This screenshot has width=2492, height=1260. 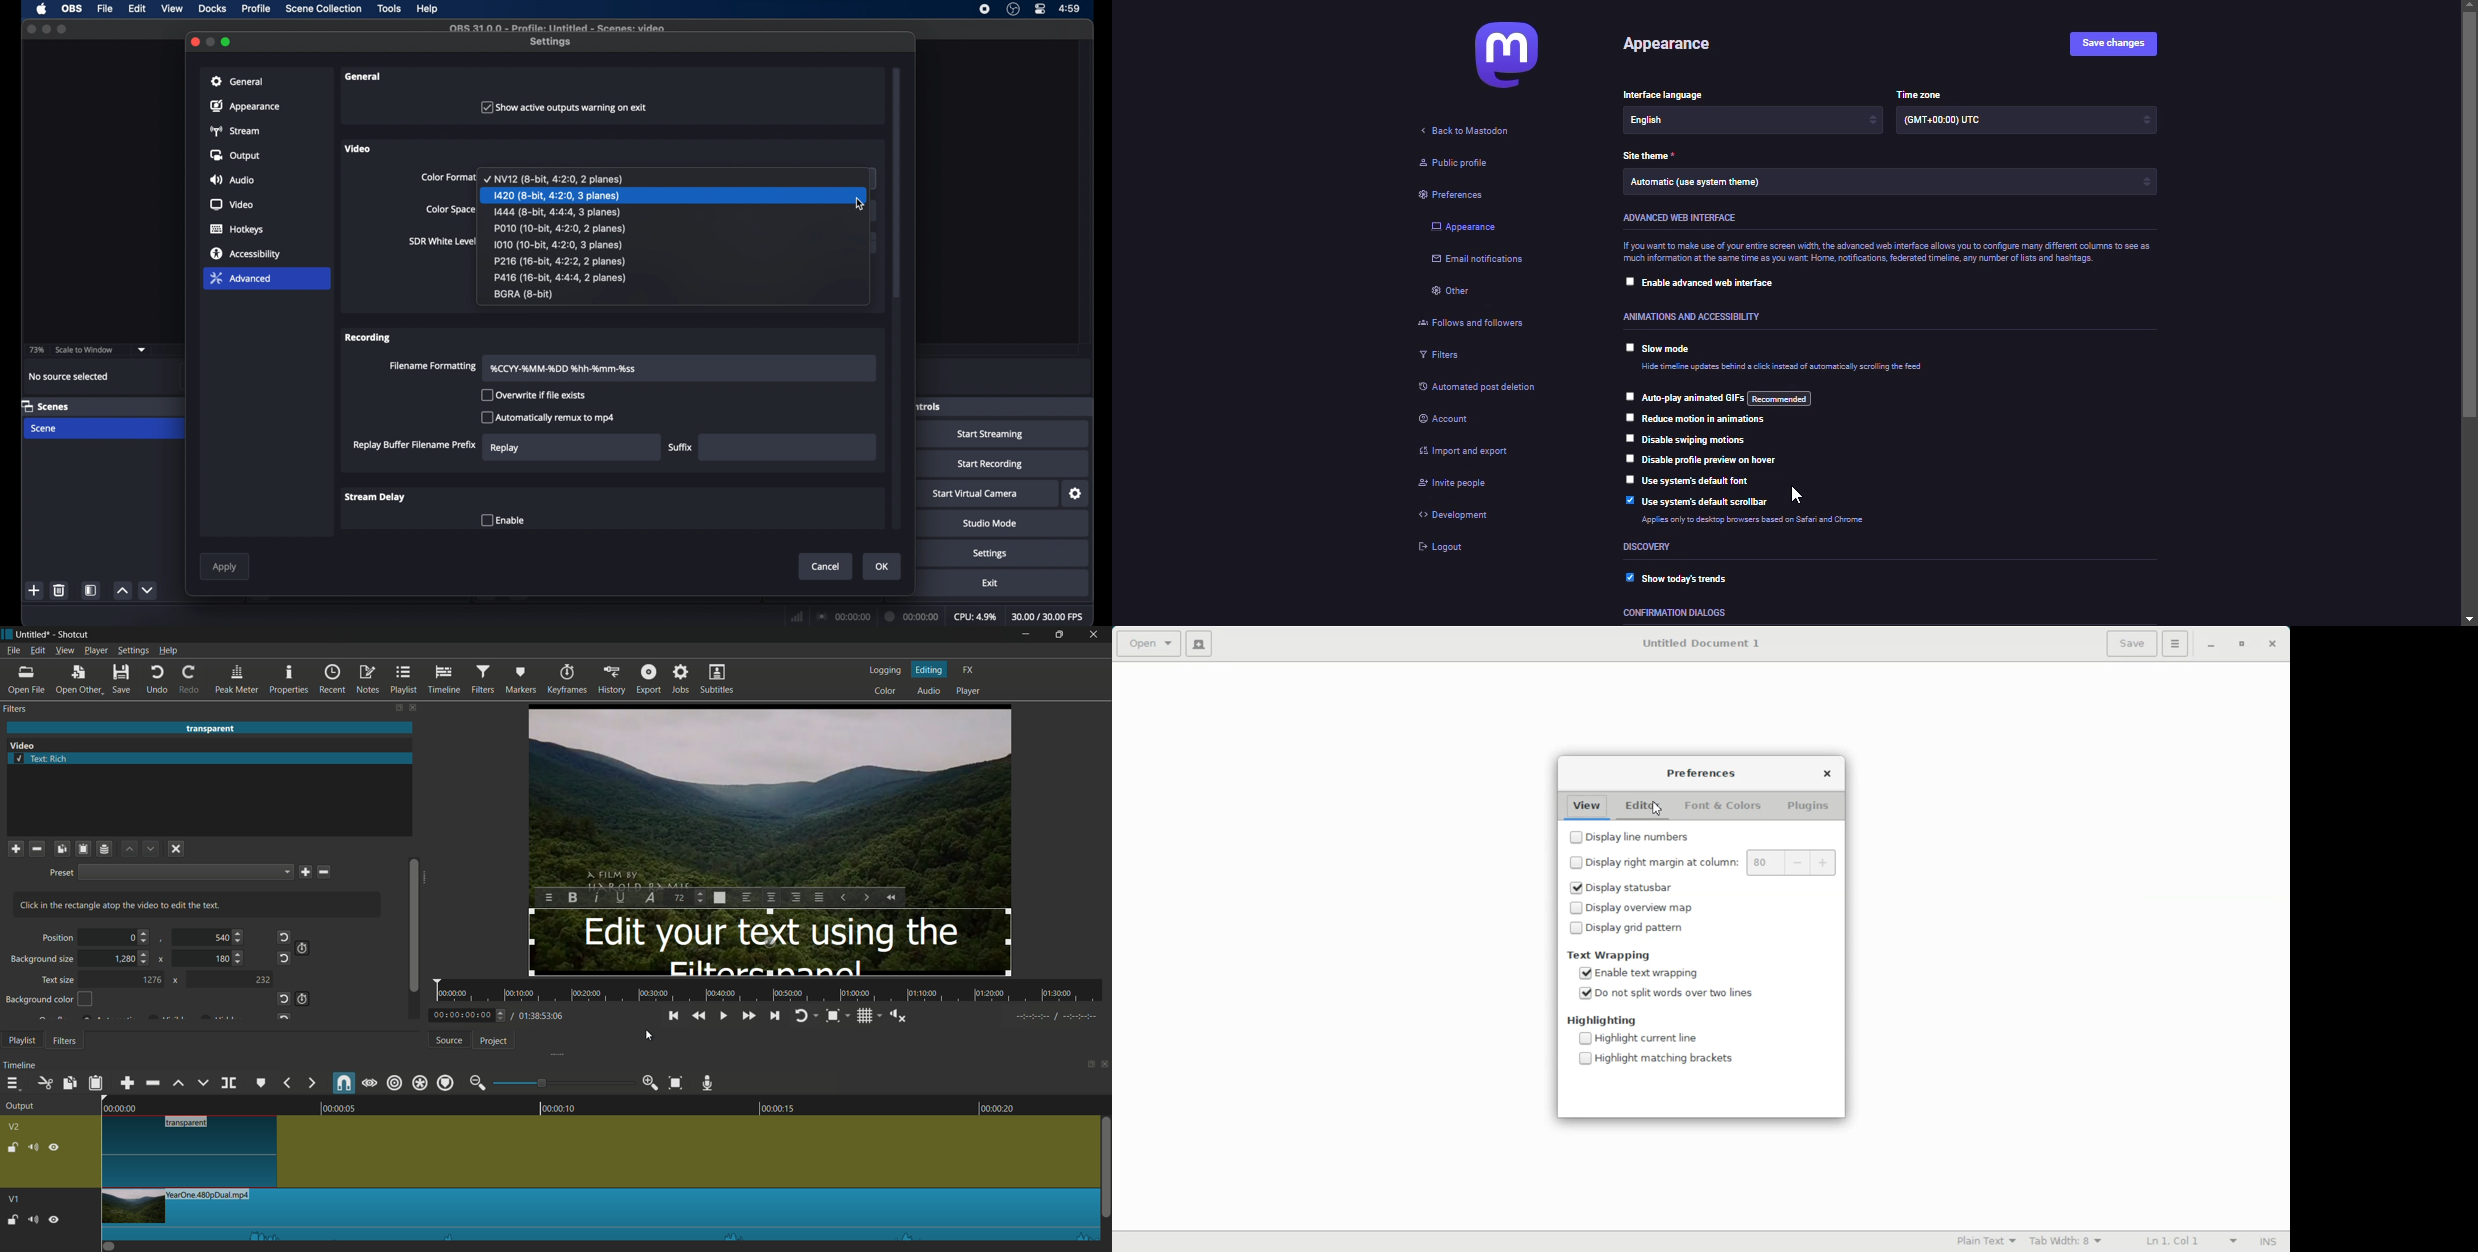 I want to click on up, so click(x=128, y=849).